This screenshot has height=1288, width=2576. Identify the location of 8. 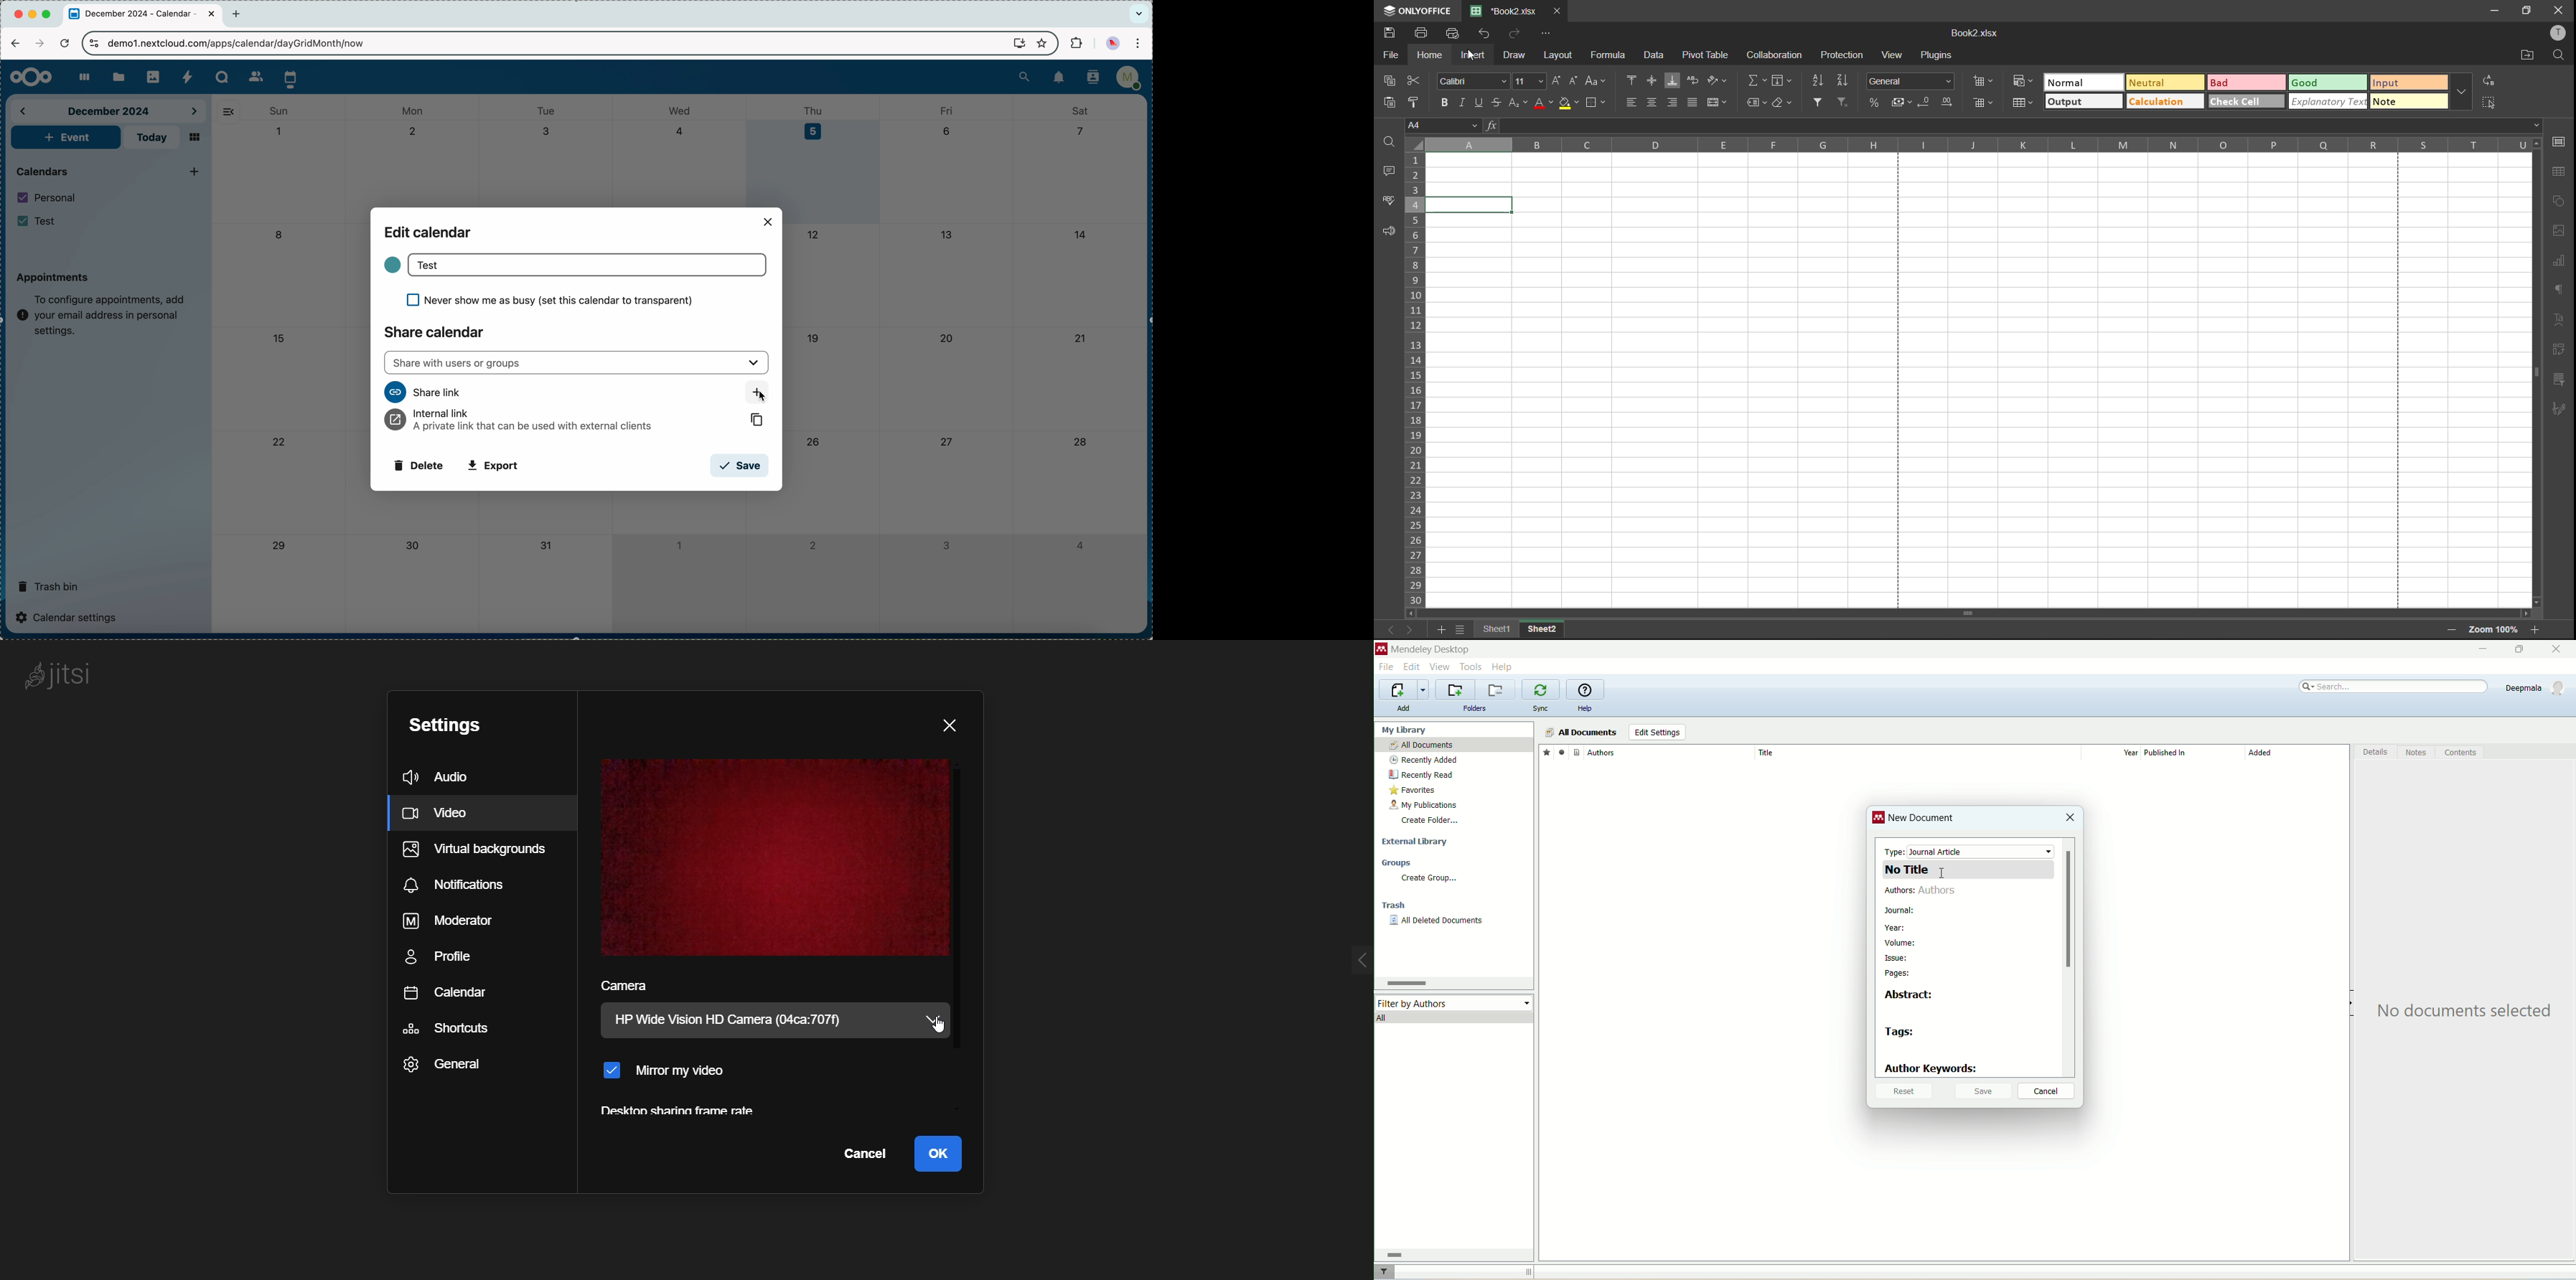
(279, 236).